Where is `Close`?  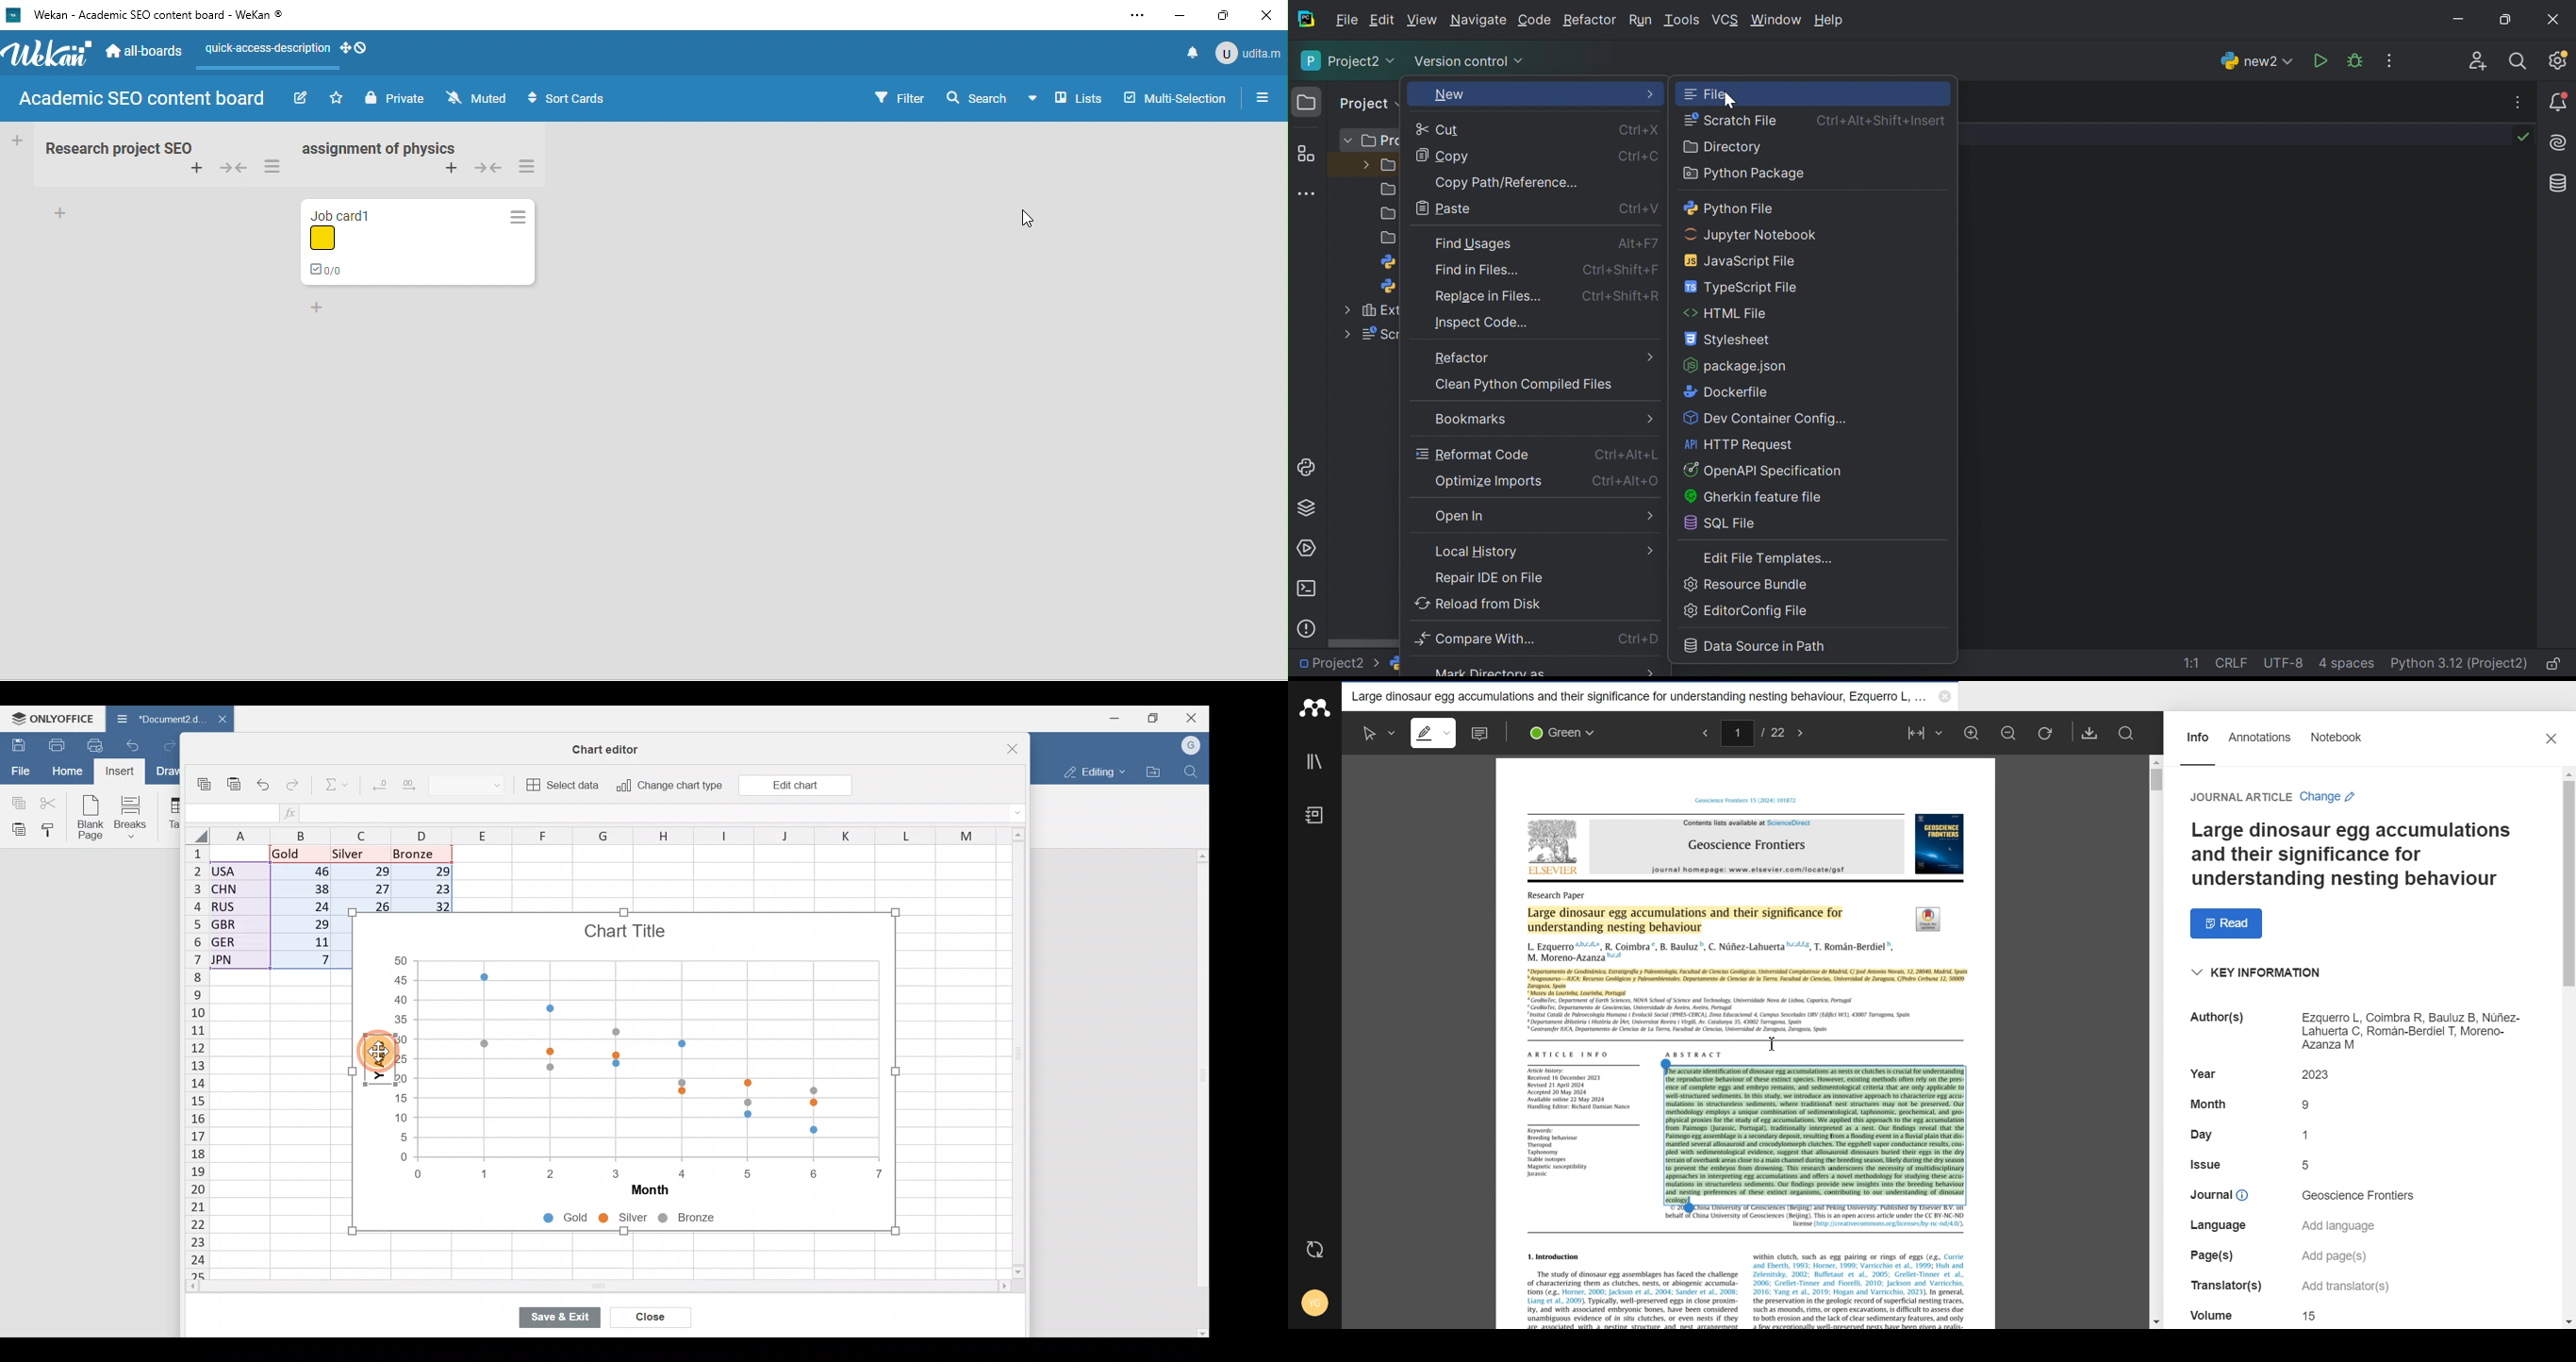 Close is located at coordinates (1005, 745).